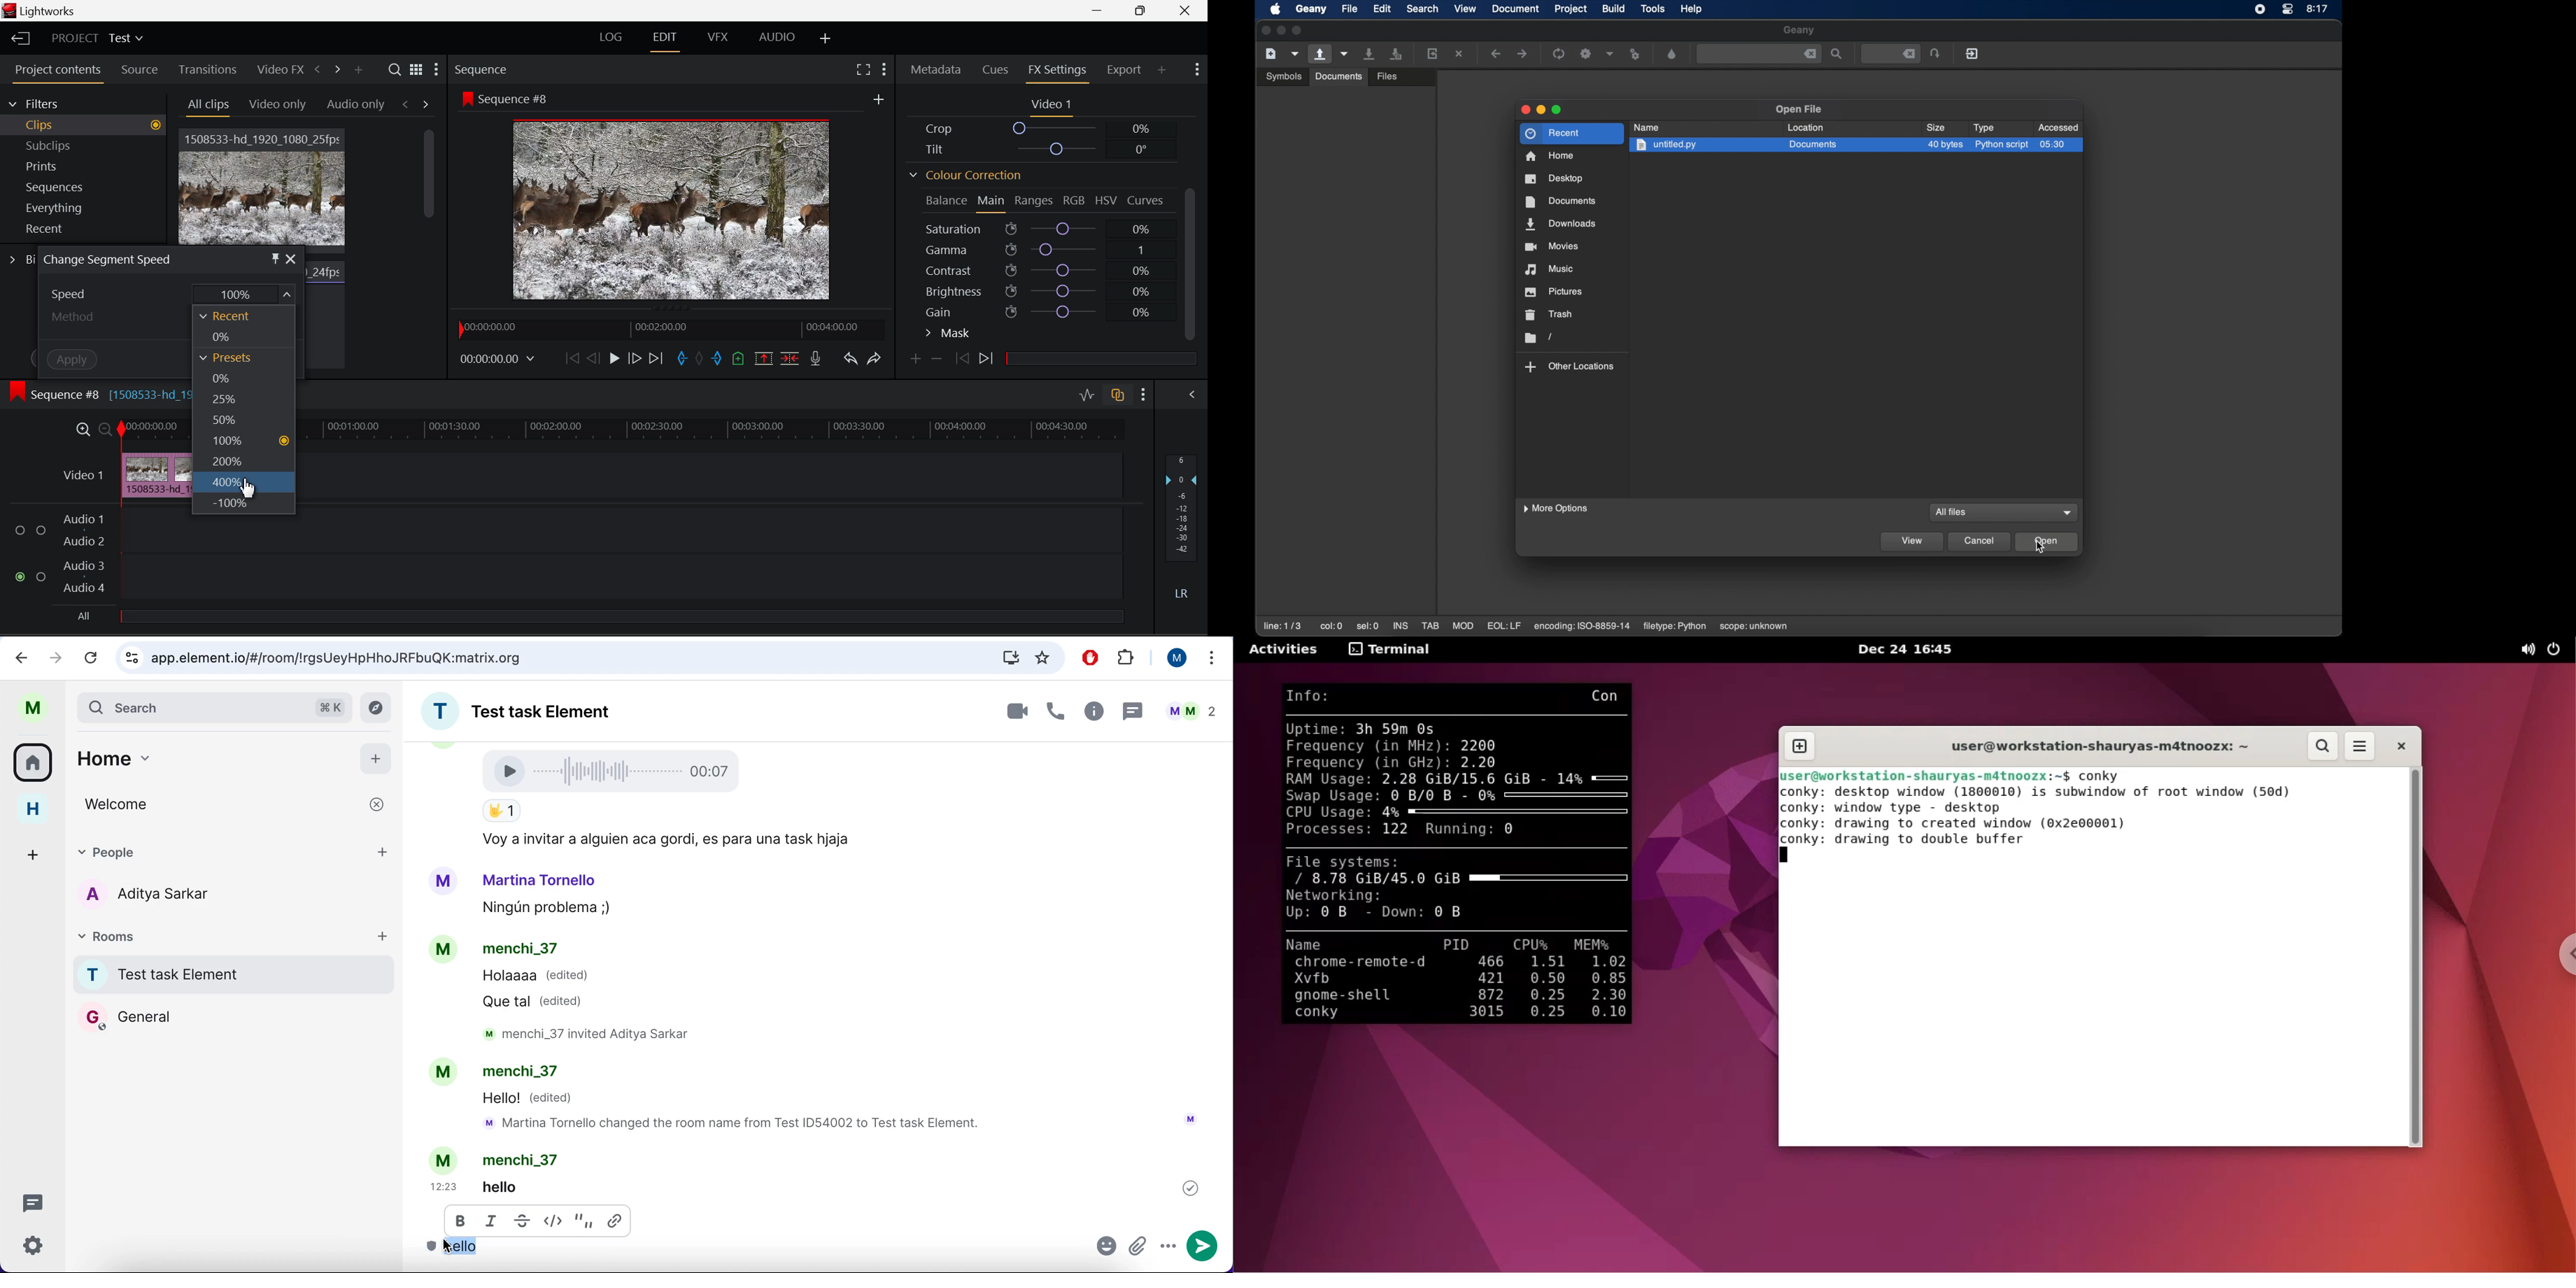 This screenshot has width=2576, height=1288. I want to click on Search, so click(393, 70).